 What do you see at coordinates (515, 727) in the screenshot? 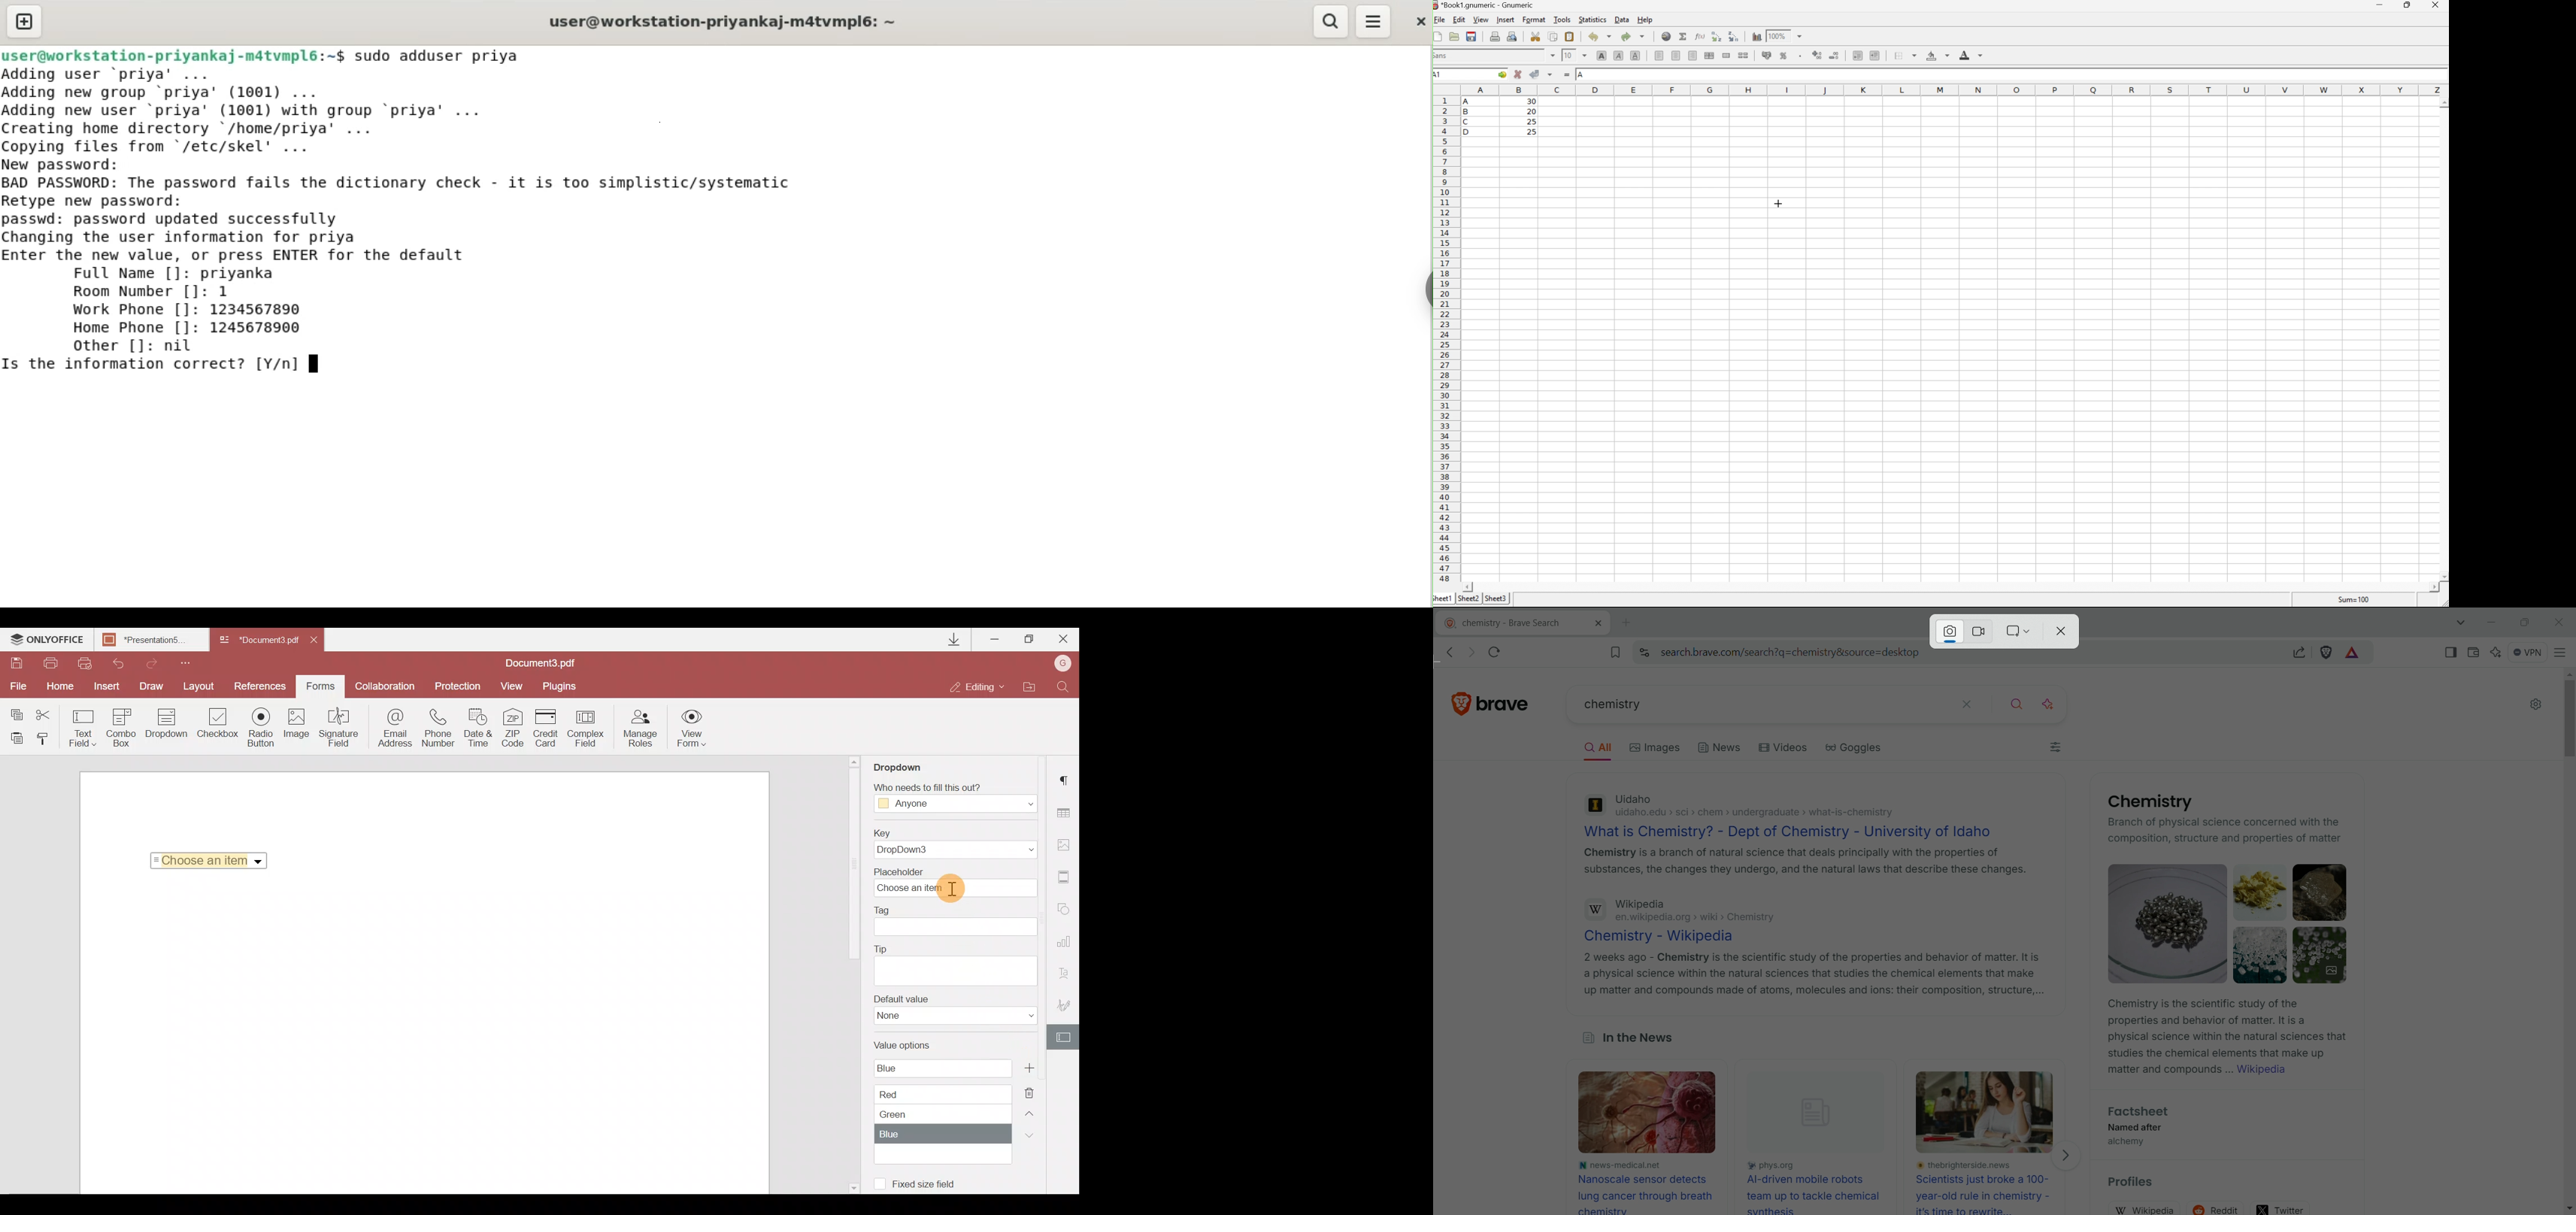
I see `ZIP code` at bounding box center [515, 727].